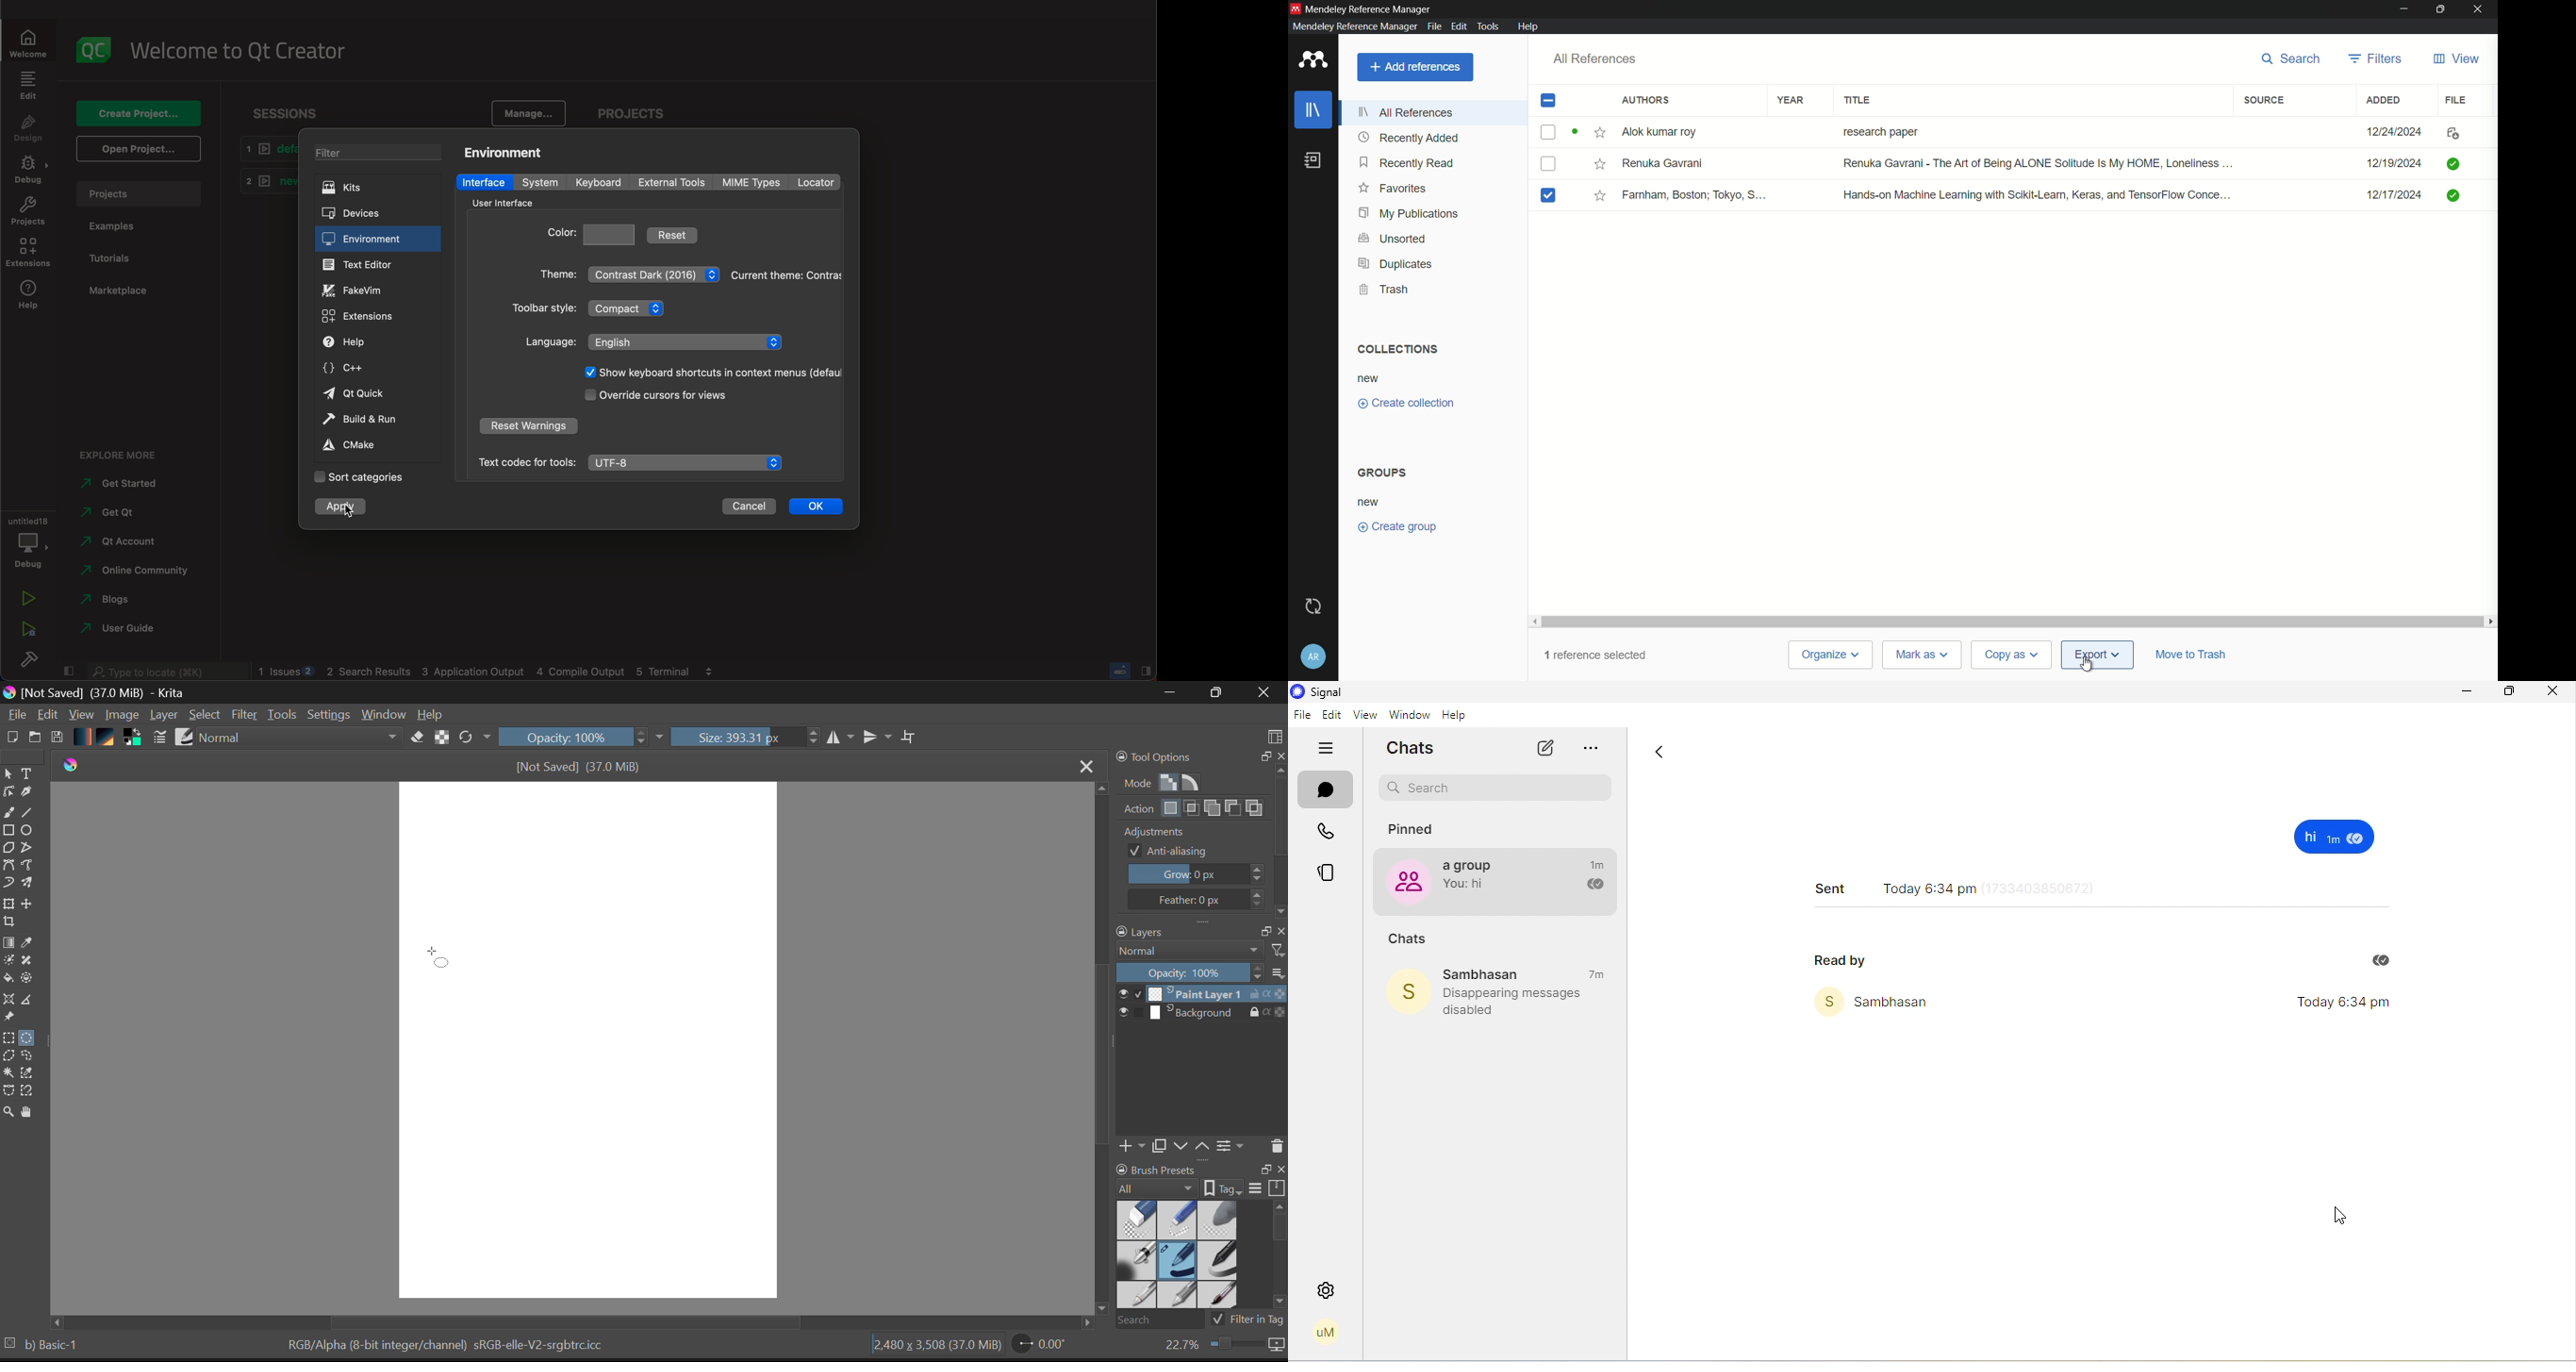 This screenshot has width=2576, height=1372. What do you see at coordinates (745, 738) in the screenshot?
I see `Brush Size` at bounding box center [745, 738].